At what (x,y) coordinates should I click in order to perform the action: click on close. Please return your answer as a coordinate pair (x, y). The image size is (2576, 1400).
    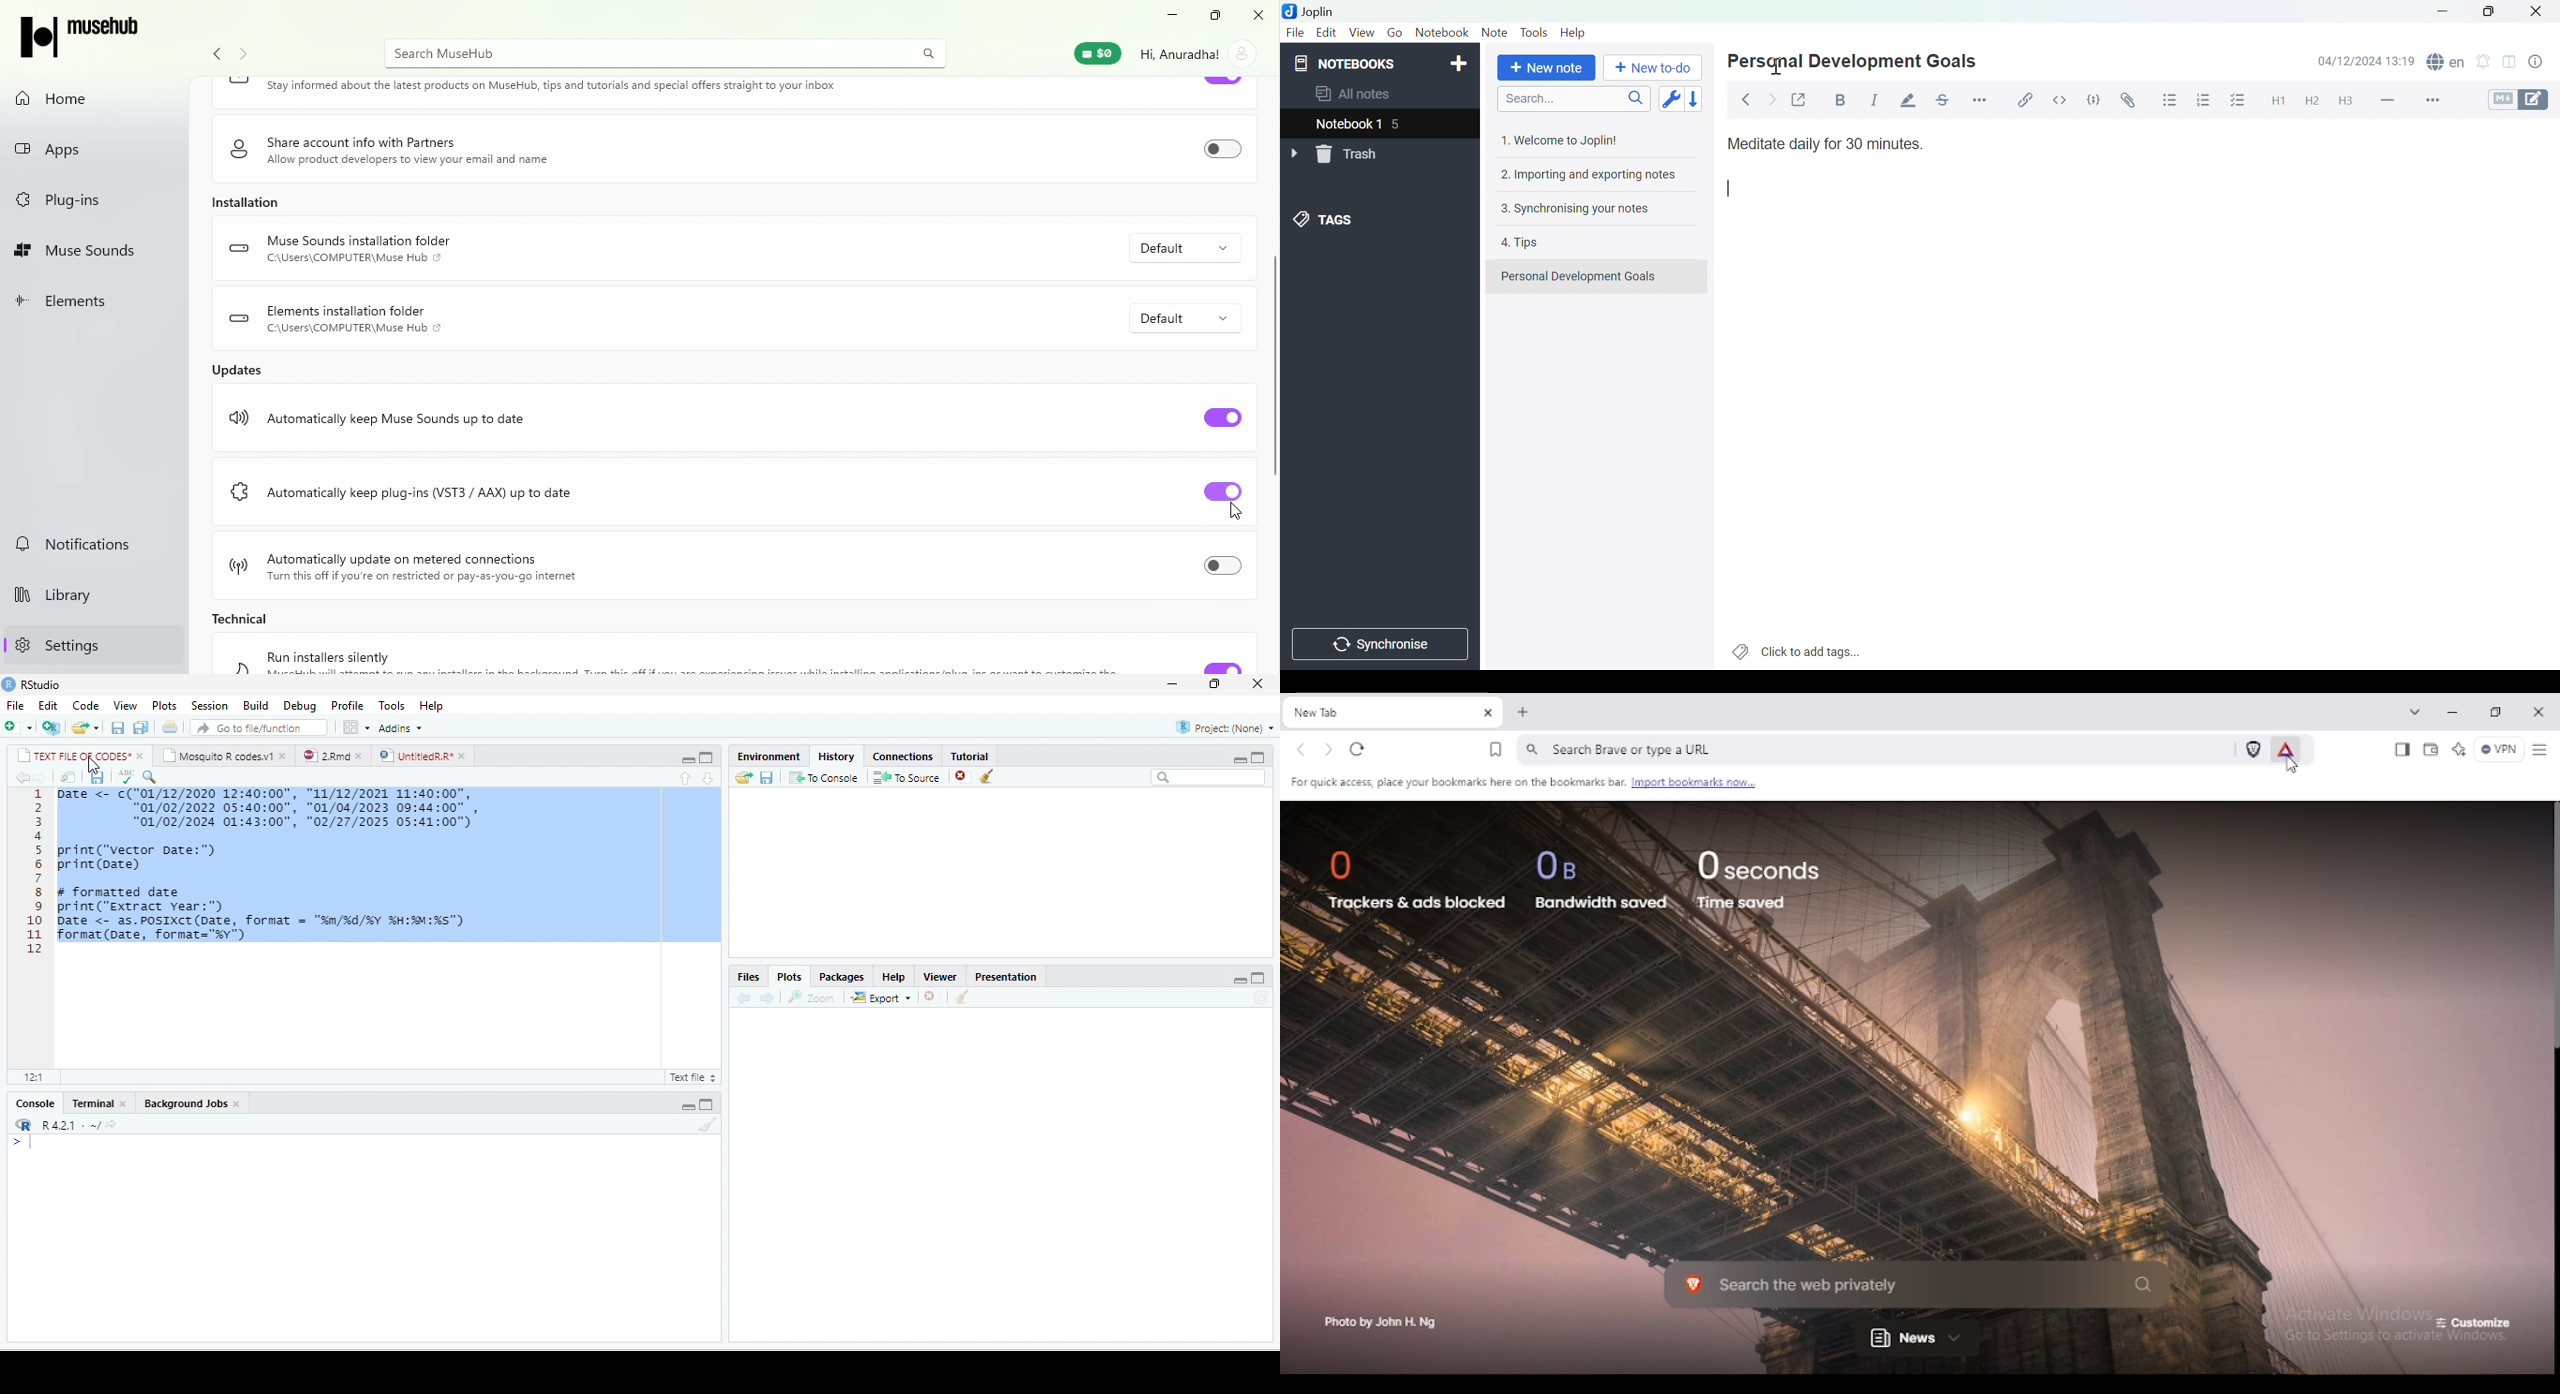
    Looking at the image, I should click on (361, 756).